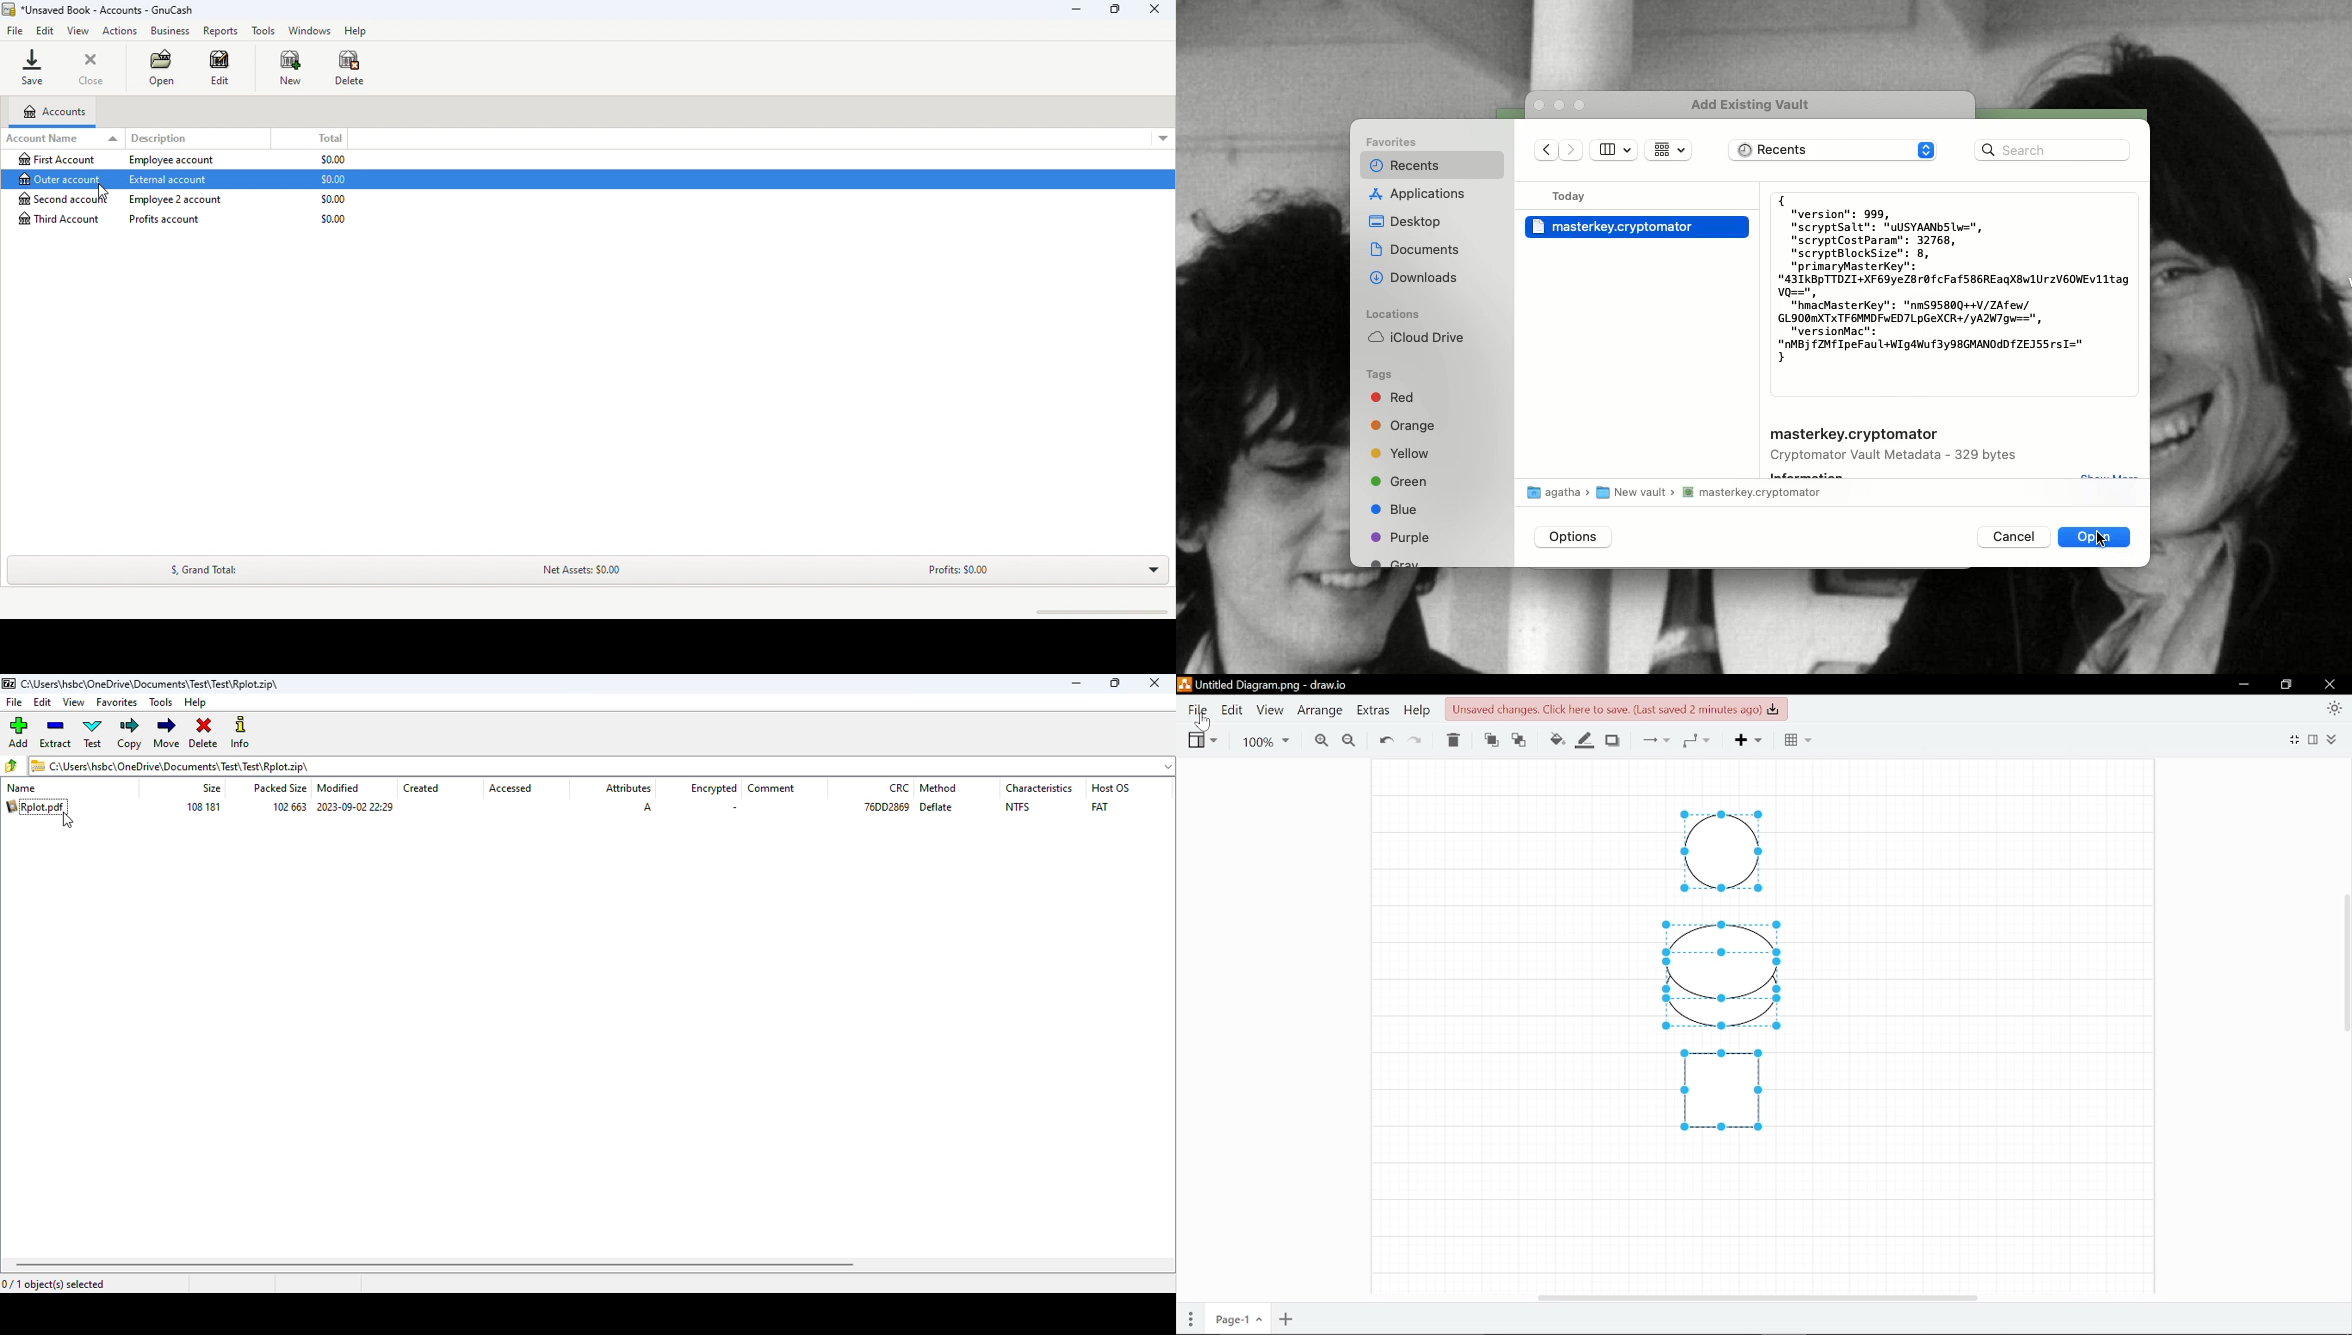 Image resolution: width=2352 pixels, height=1344 pixels. What do you see at coordinates (1415, 249) in the screenshot?
I see `Documents` at bounding box center [1415, 249].